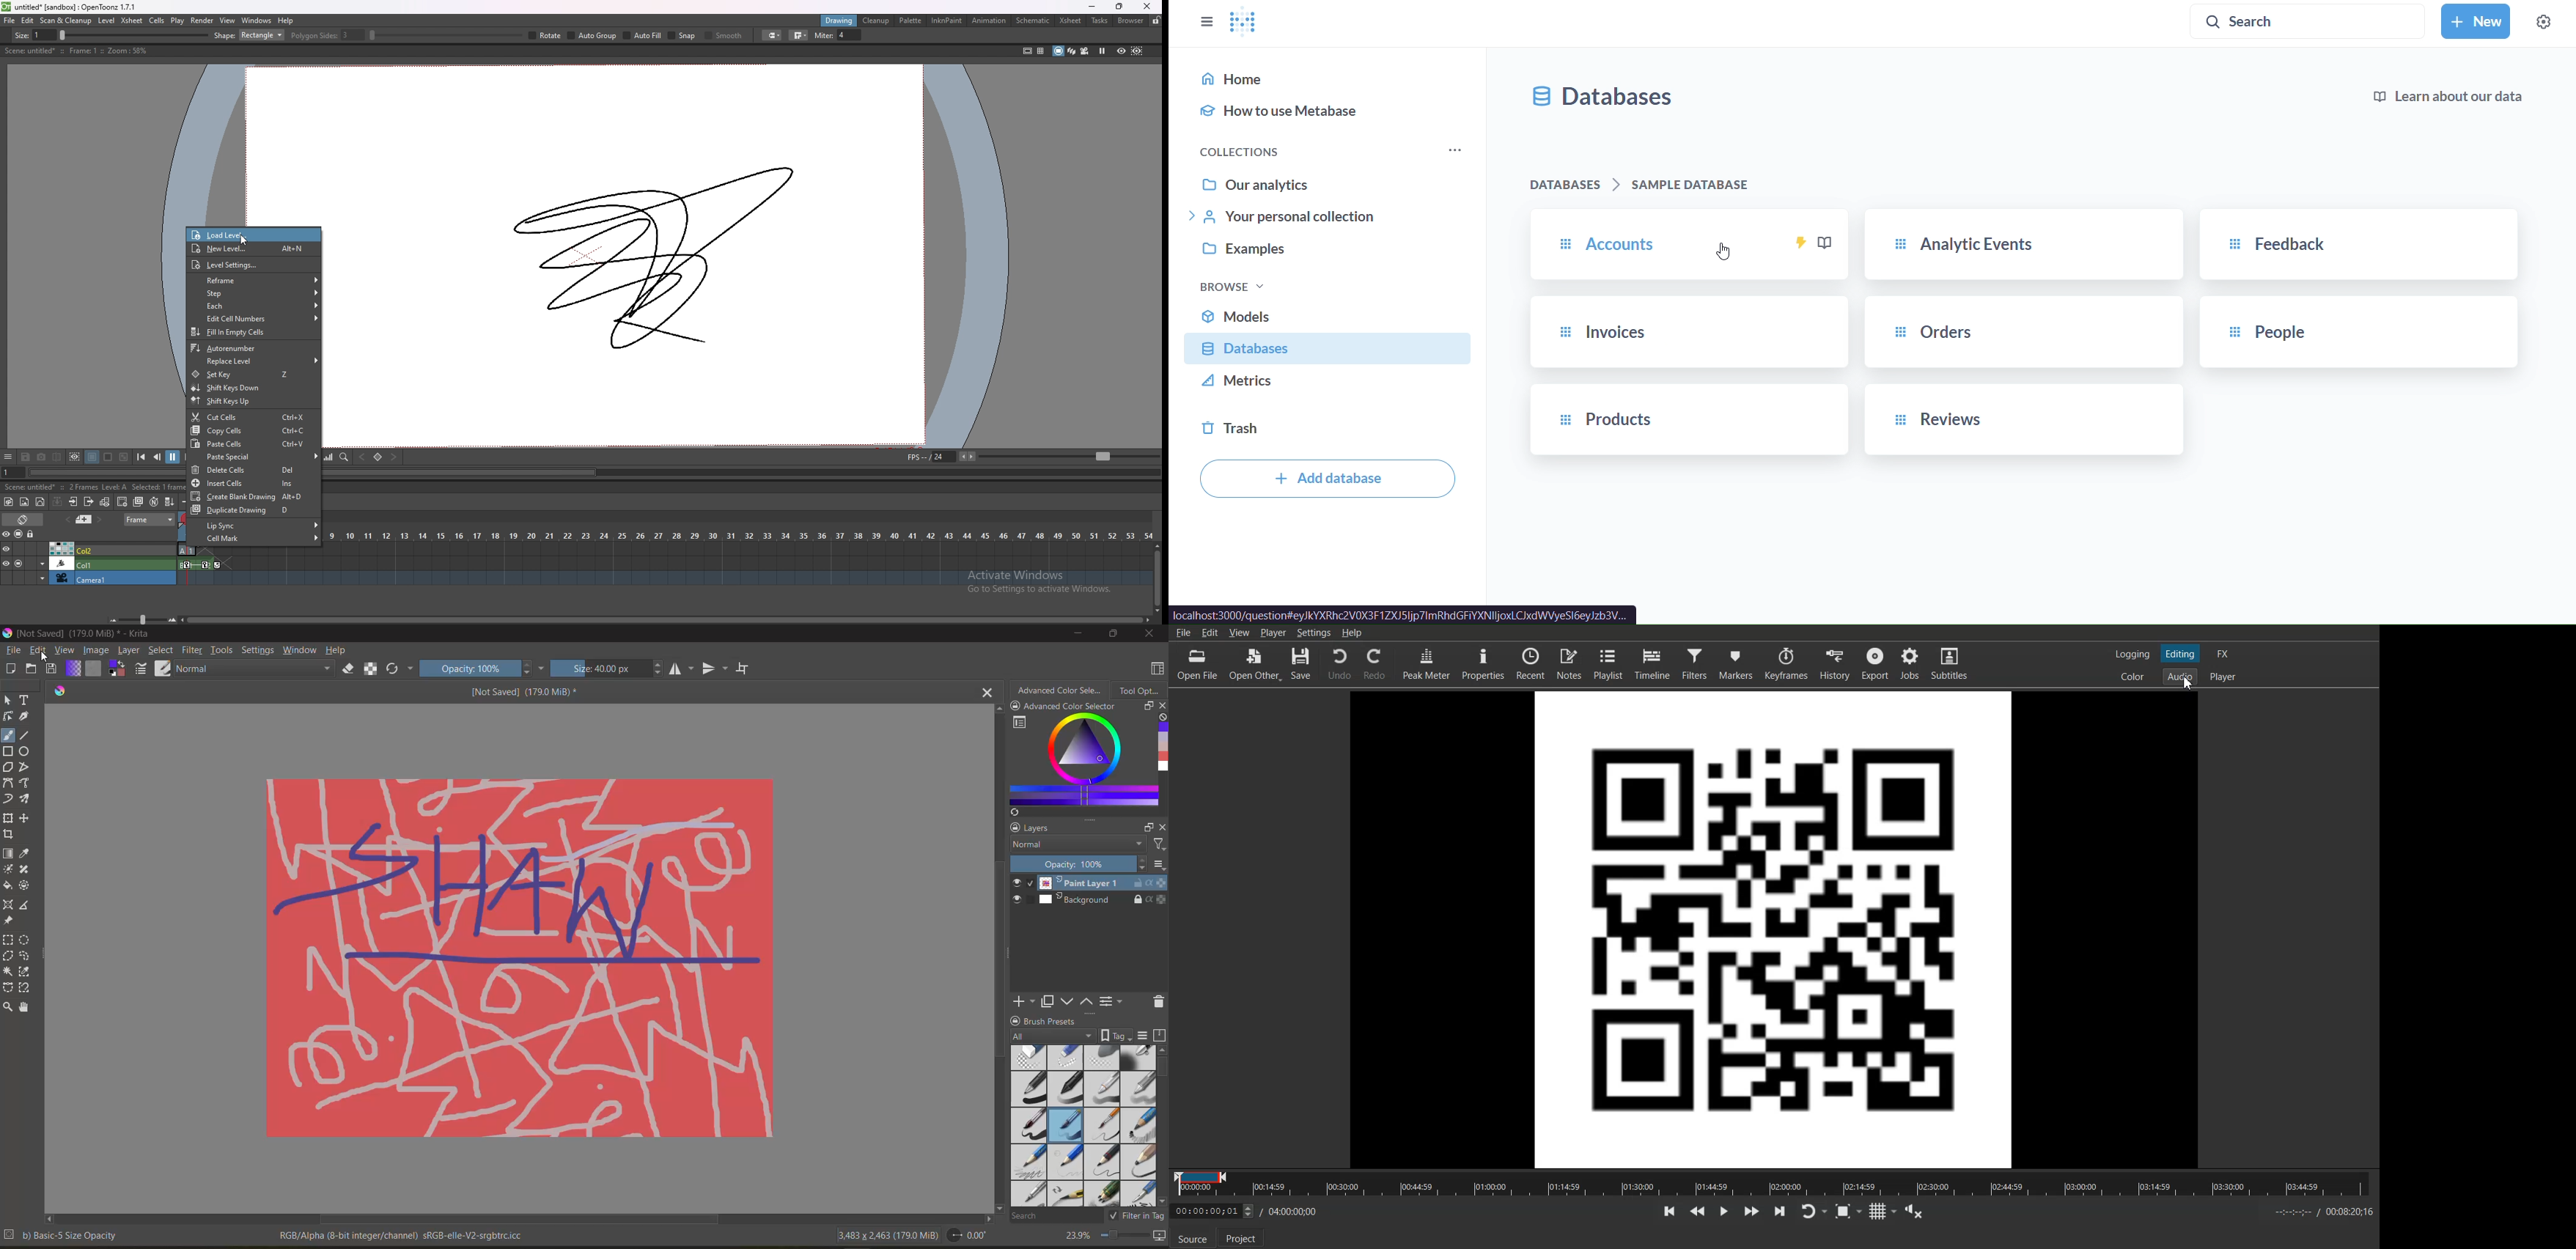 The image size is (2576, 1260). I want to click on cursor, so click(246, 240).